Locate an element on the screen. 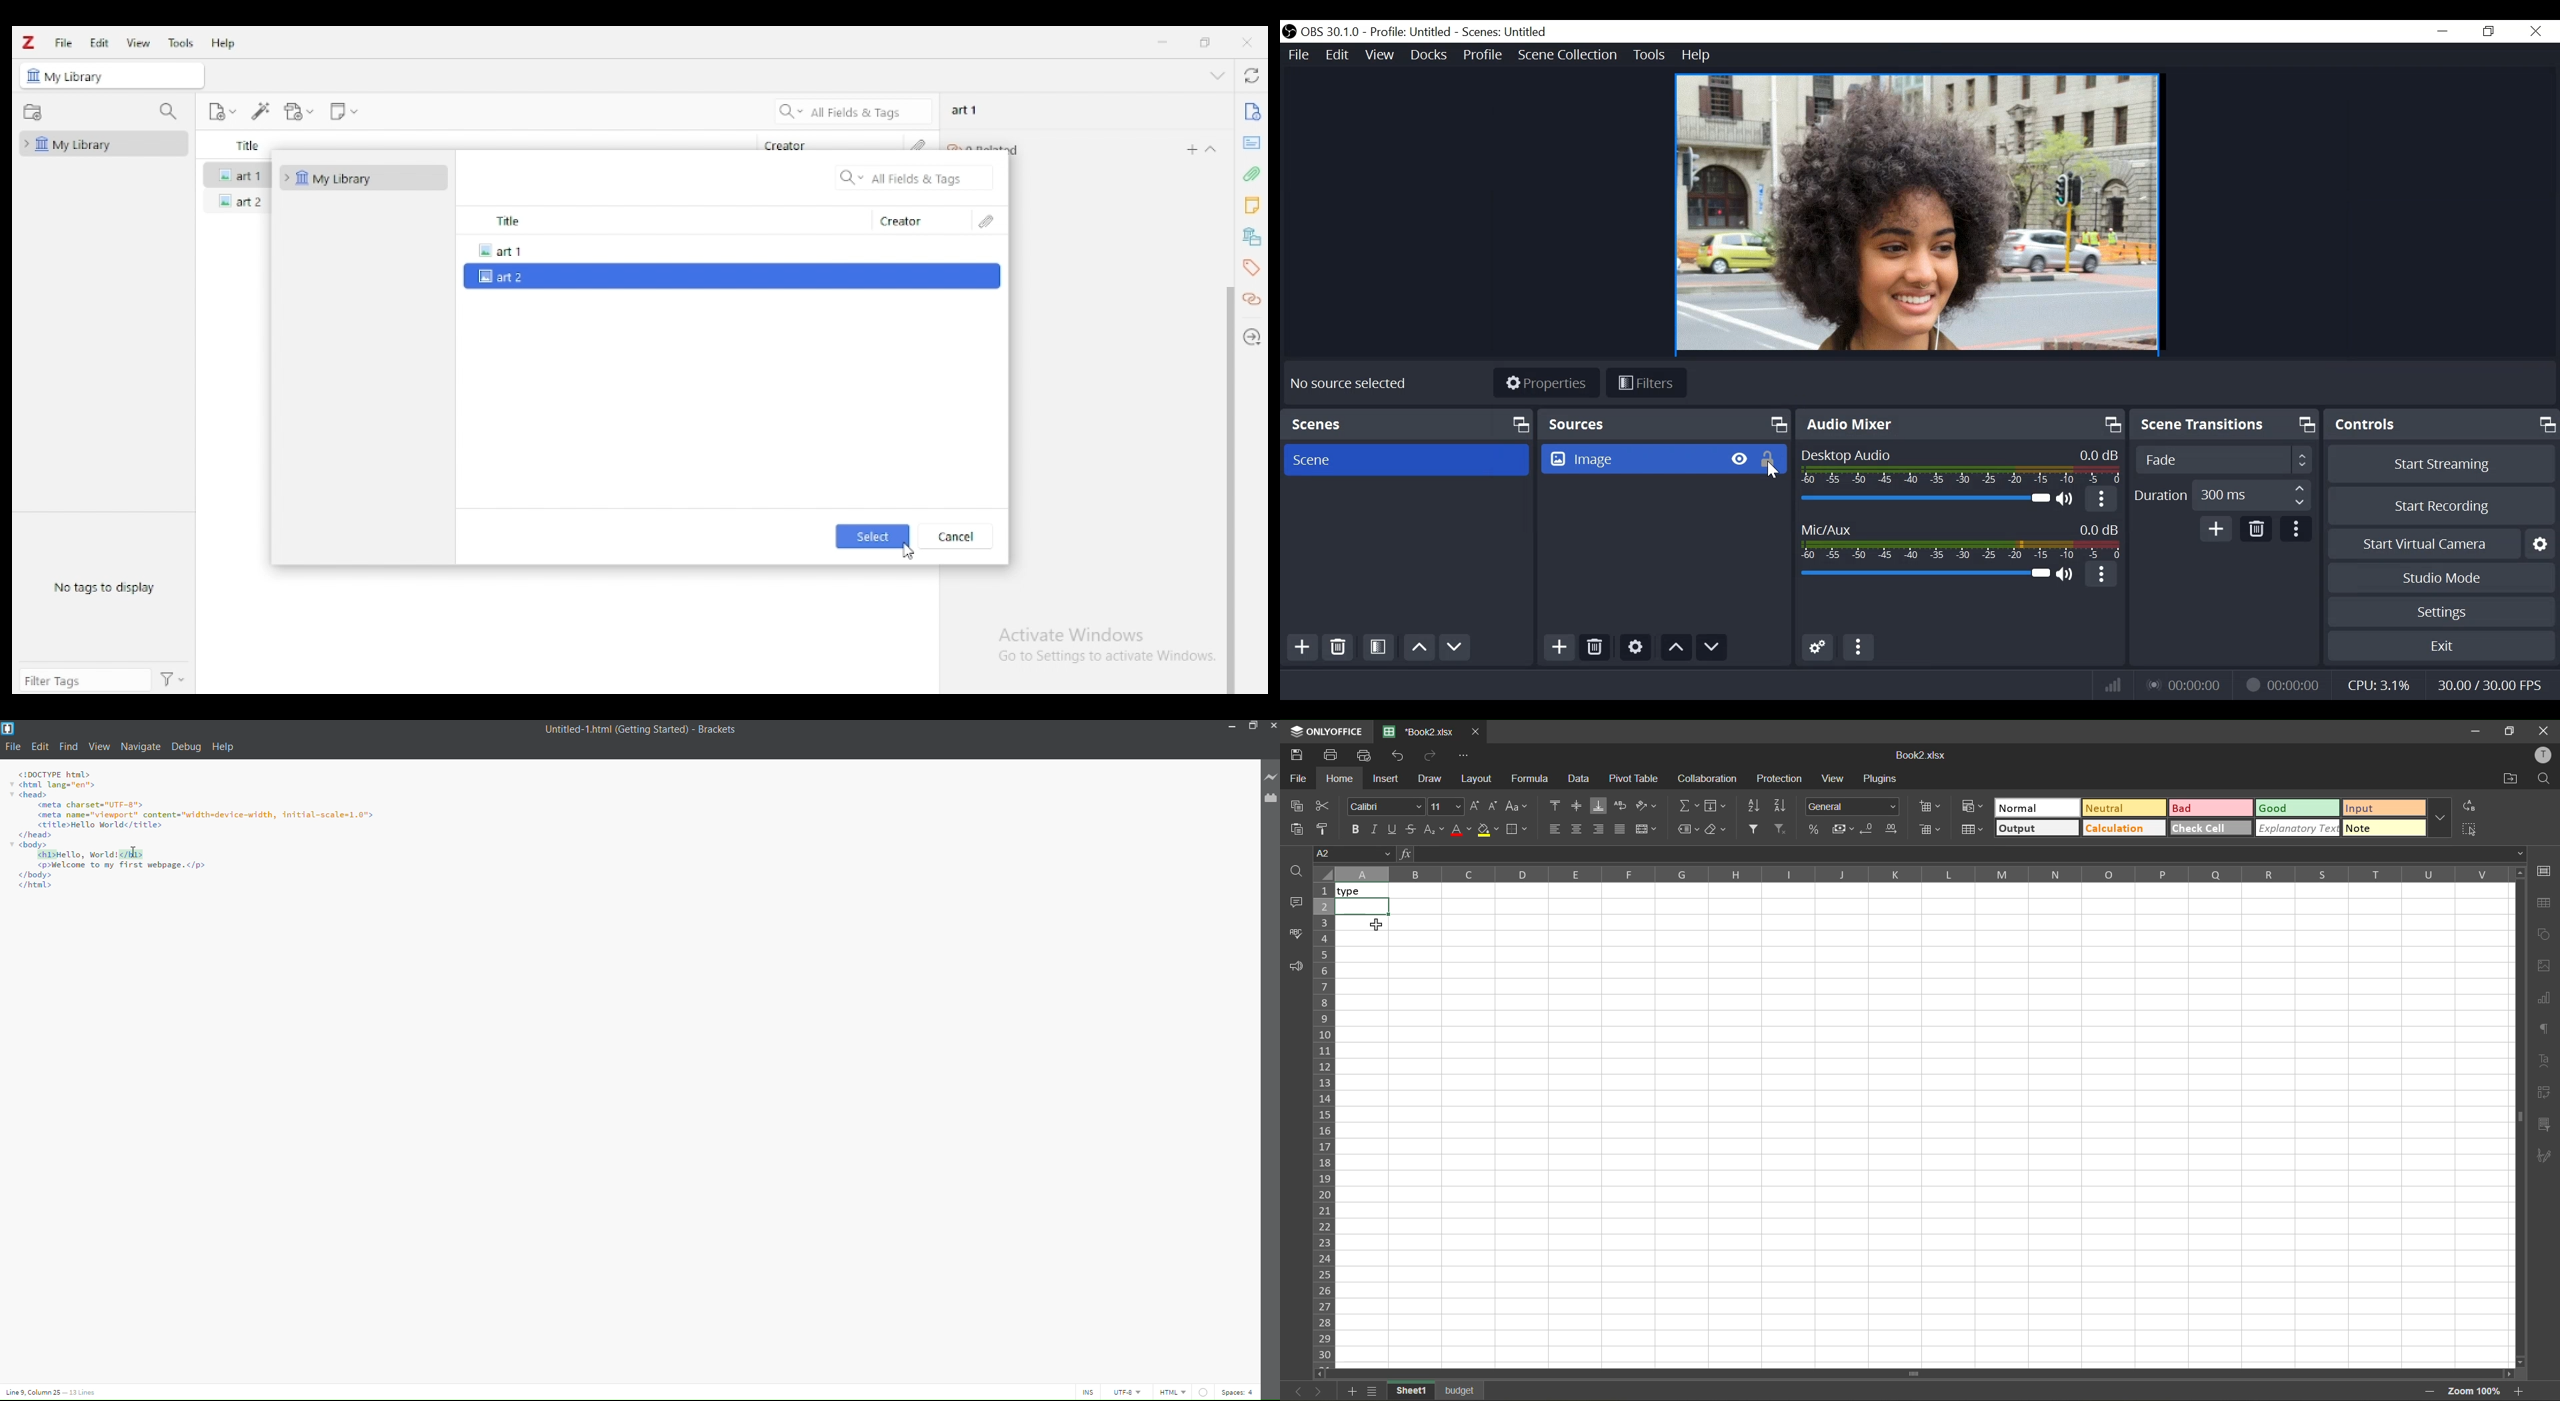 Image resolution: width=2576 pixels, height=1428 pixels. Filters is located at coordinates (1645, 382).